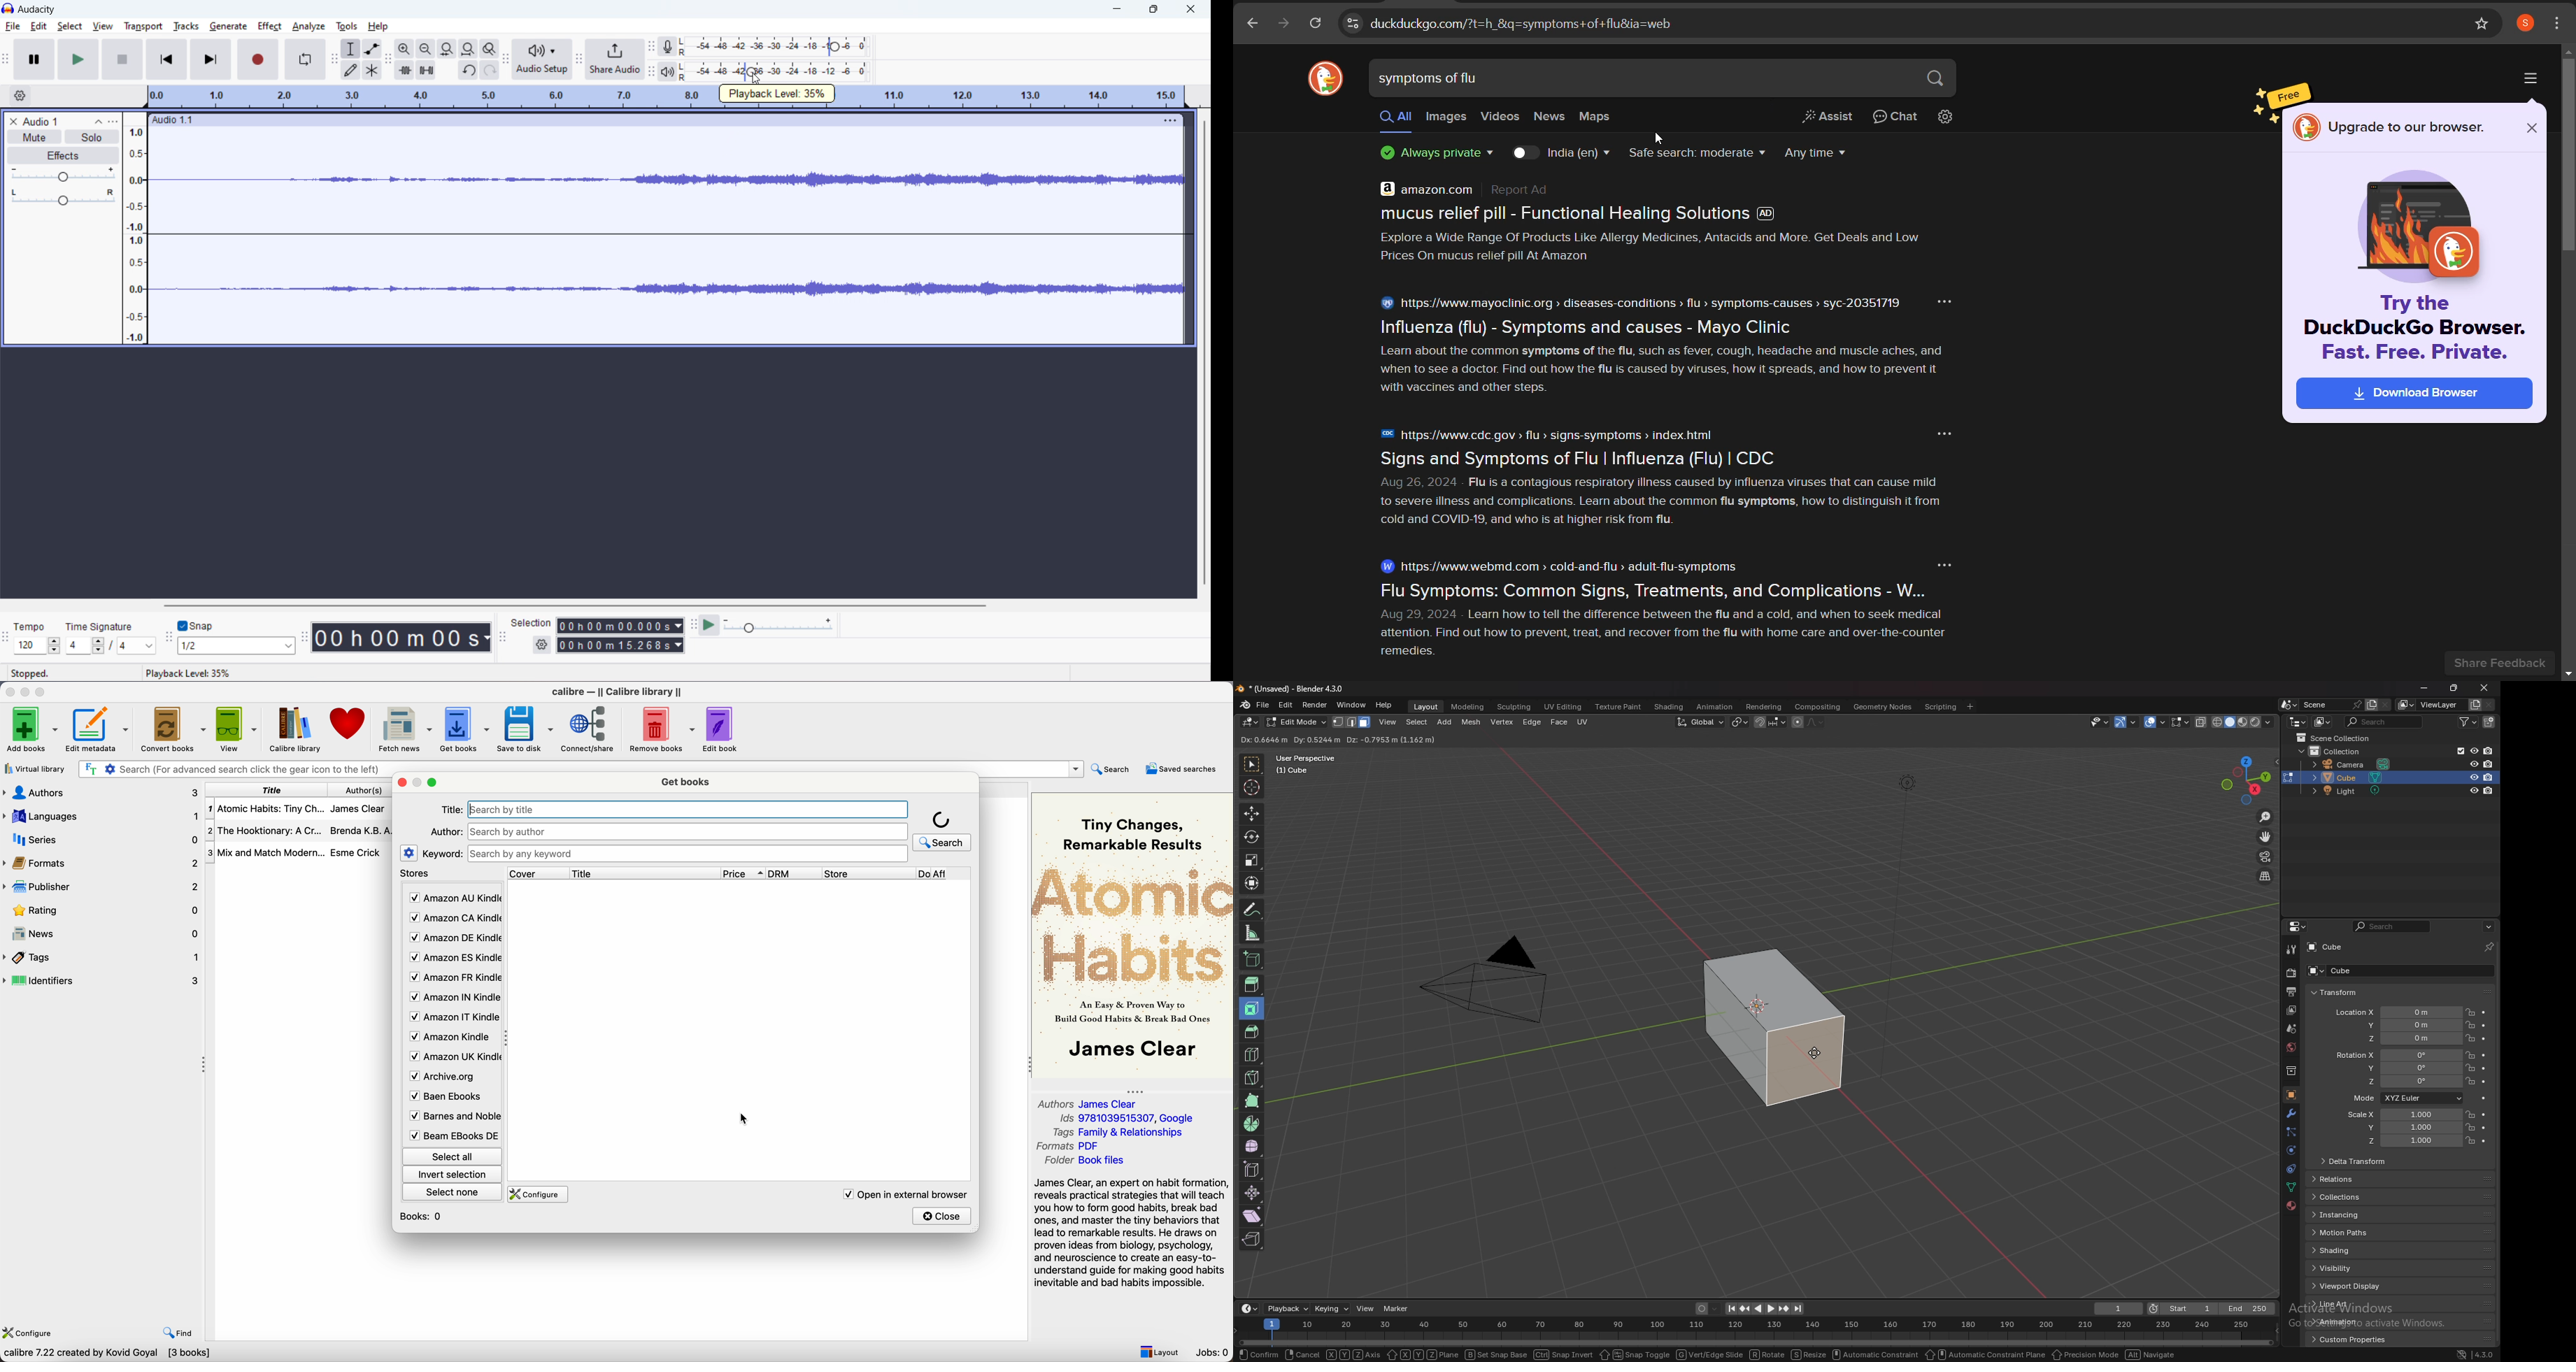 This screenshot has height=1372, width=2576. I want to click on Brenda K.B.A..., so click(364, 830).